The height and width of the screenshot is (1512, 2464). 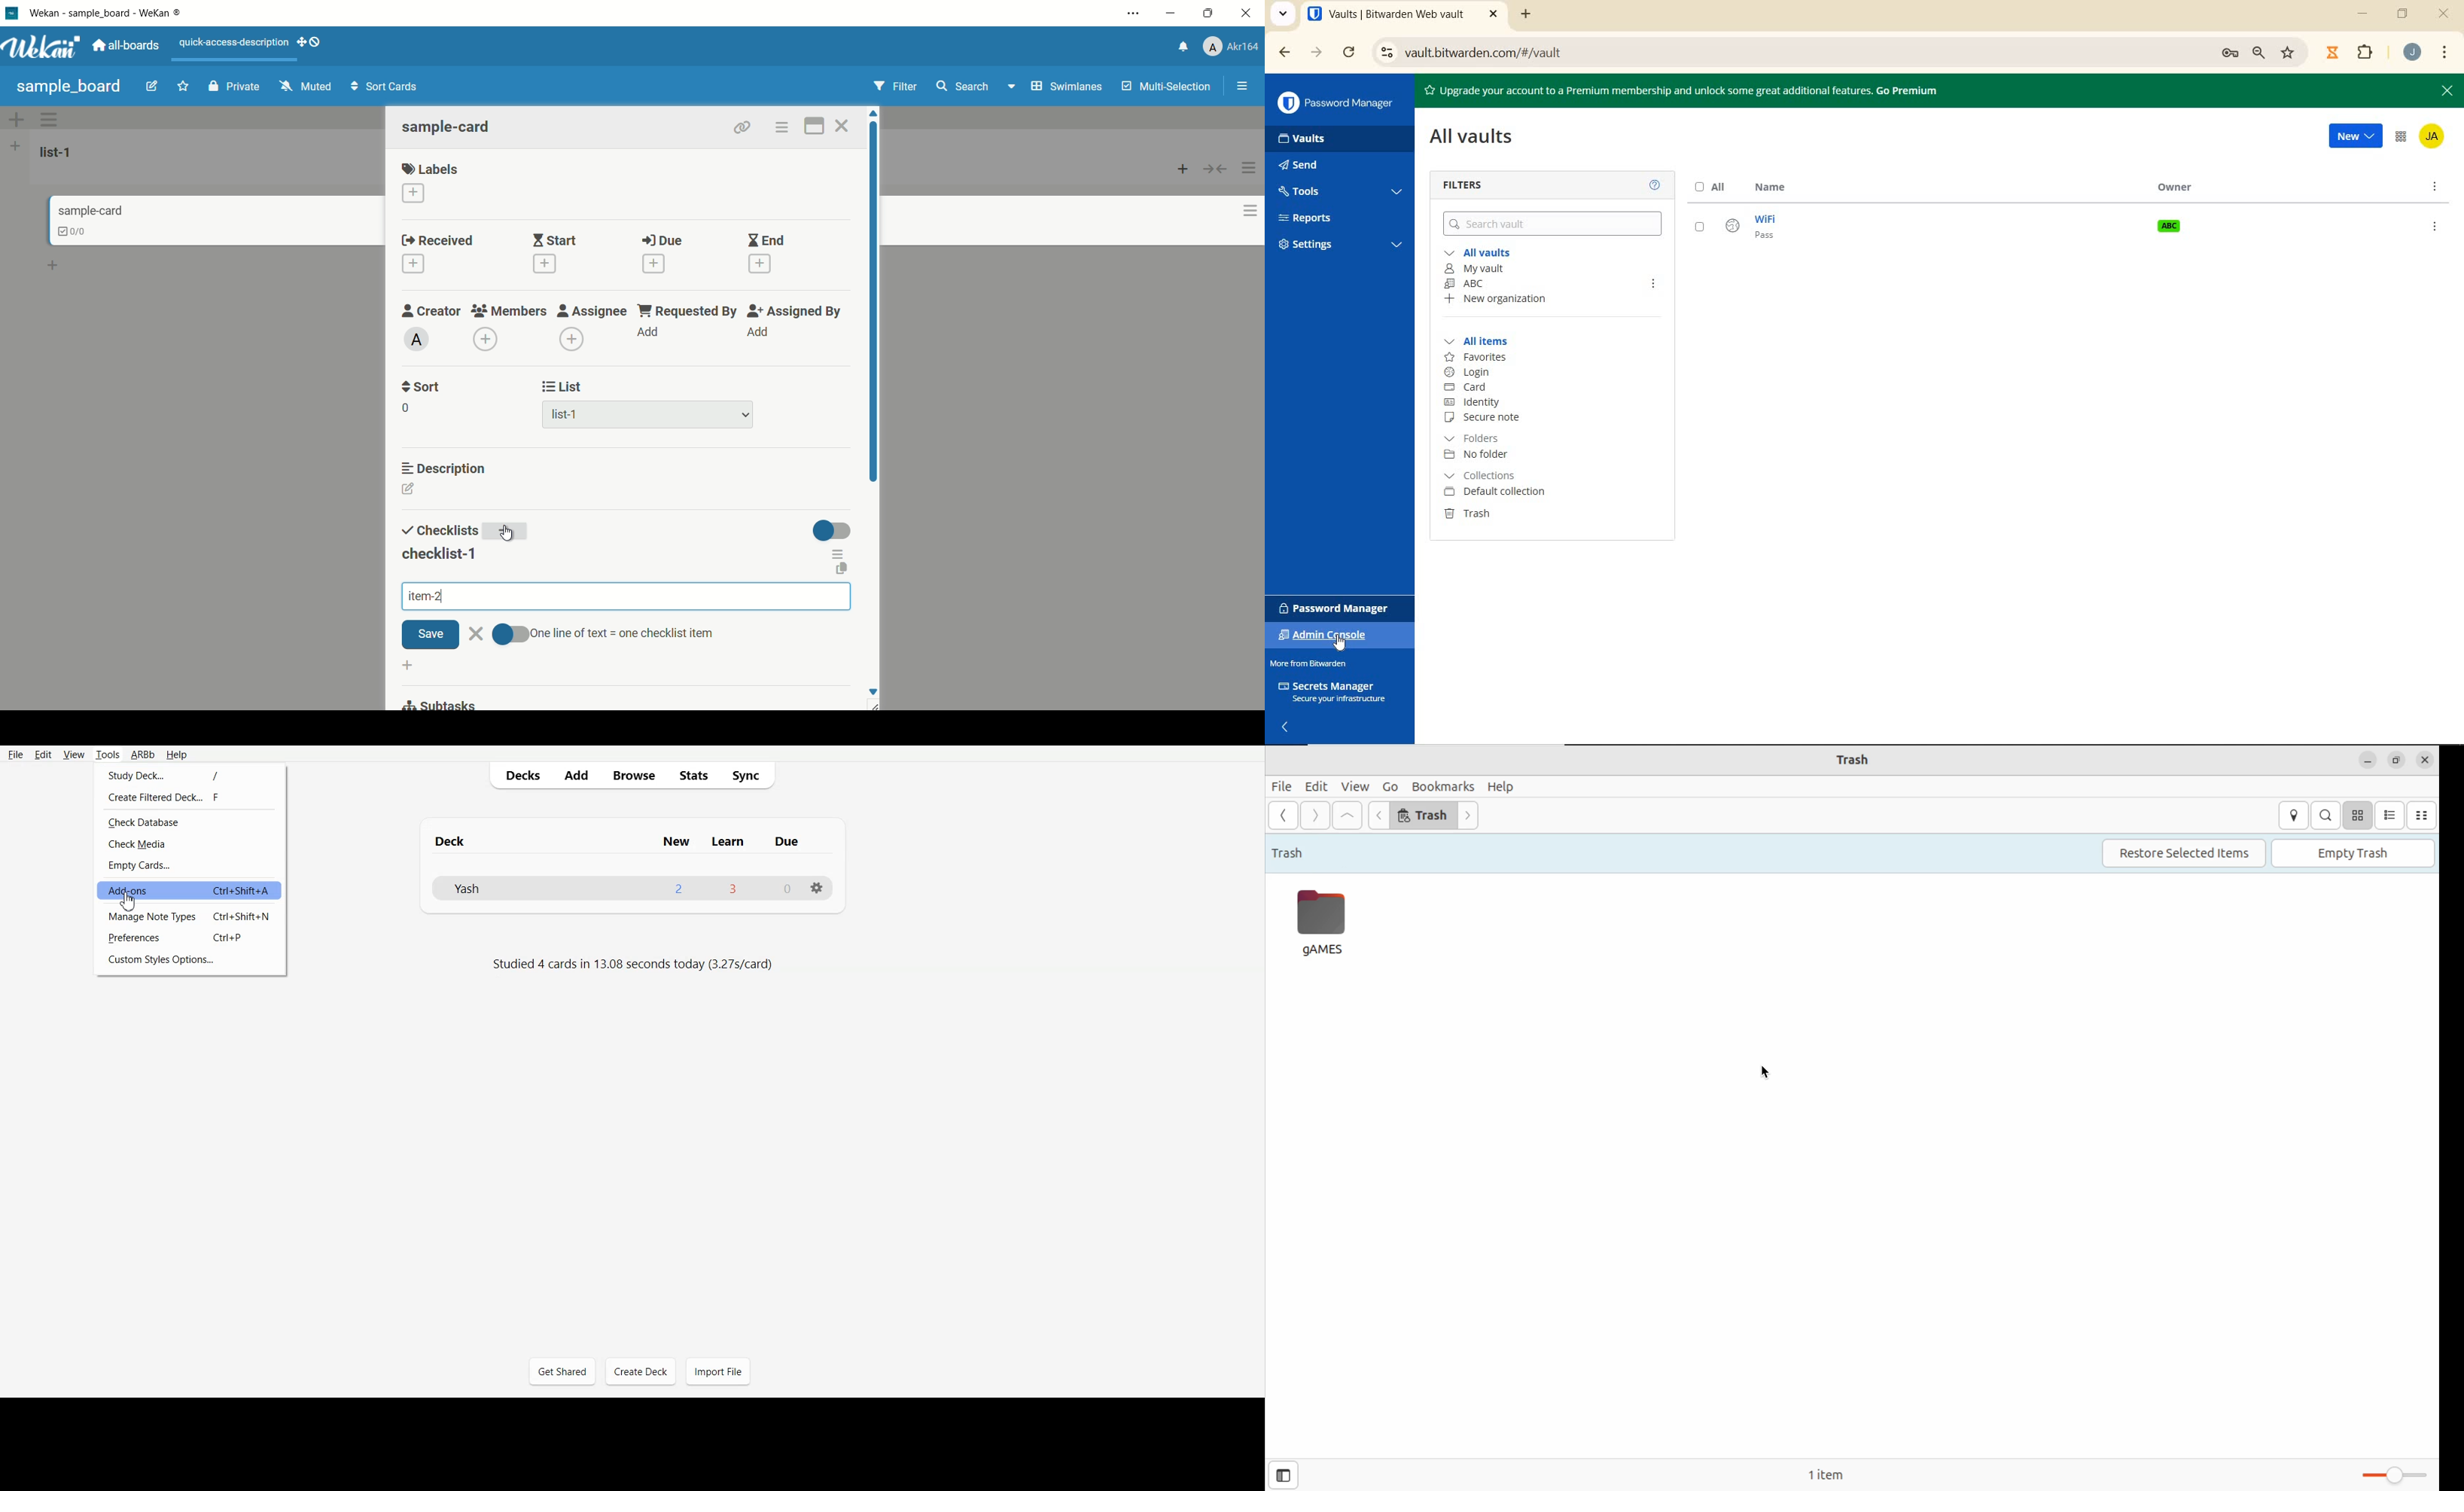 What do you see at coordinates (752, 776) in the screenshot?
I see `Sync` at bounding box center [752, 776].